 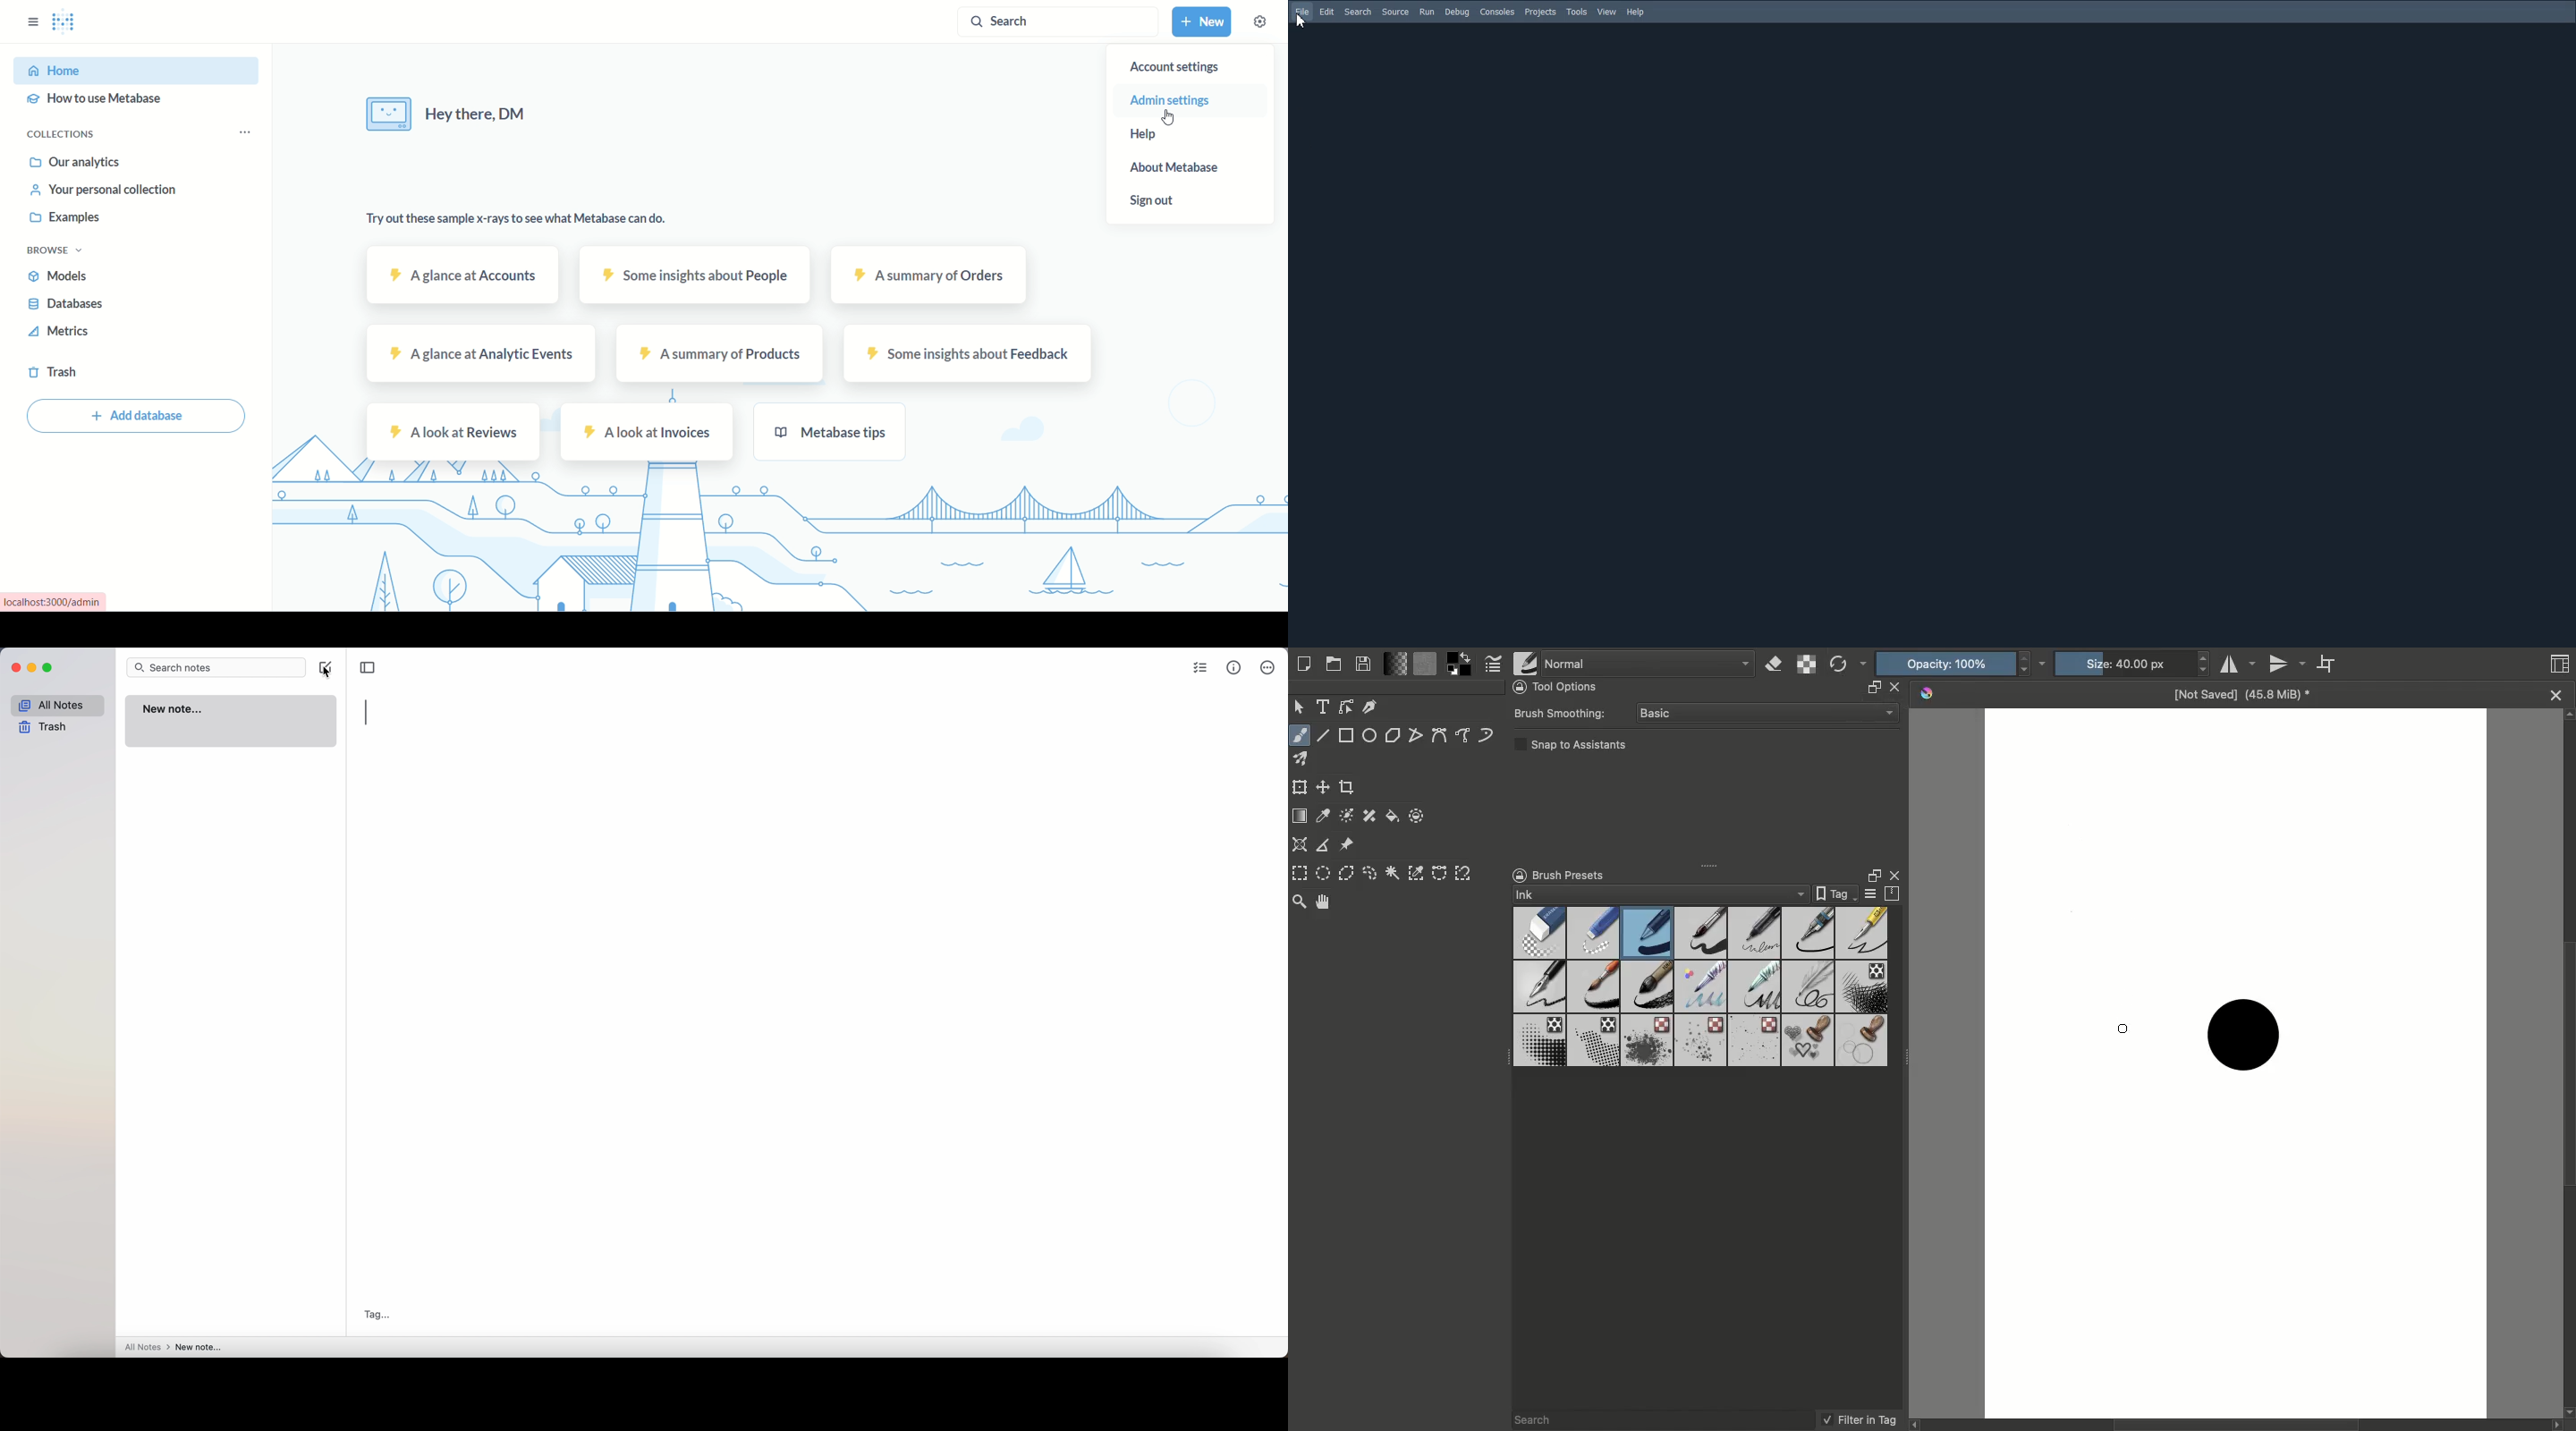 What do you see at coordinates (1370, 874) in the screenshot?
I see `Freeform selection tool` at bounding box center [1370, 874].